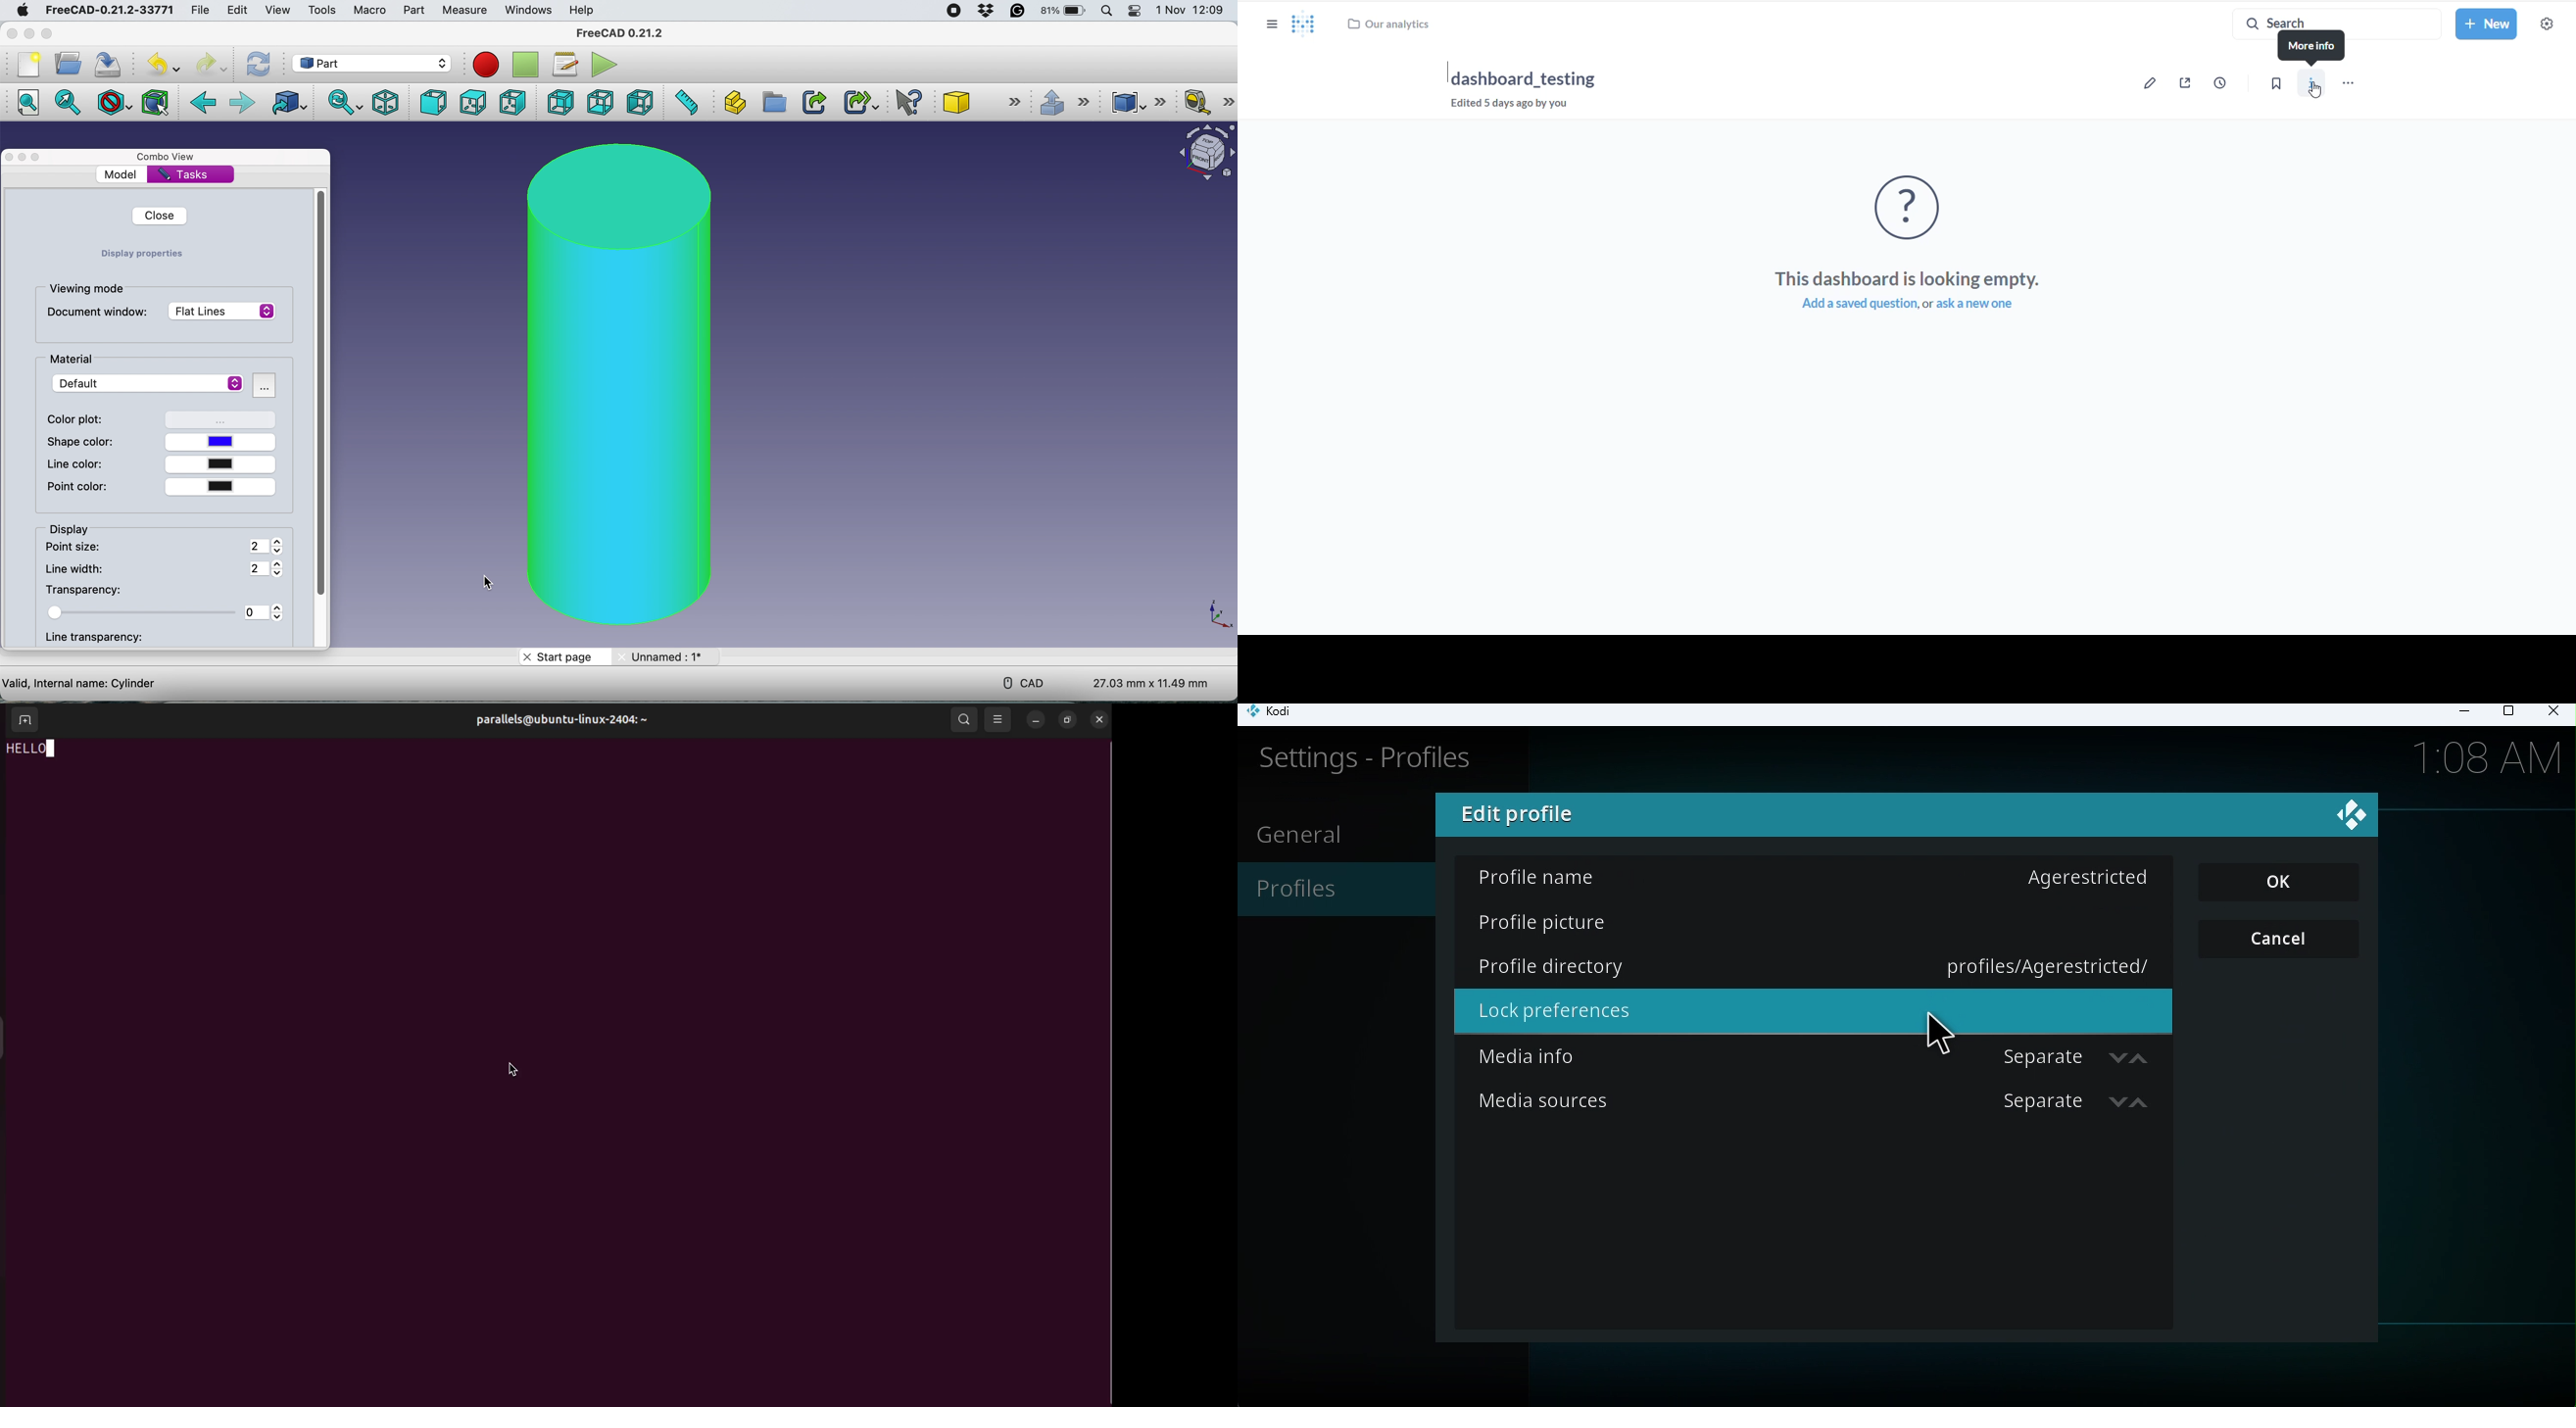 The height and width of the screenshot is (1428, 2576). I want to click on rear, so click(558, 104).